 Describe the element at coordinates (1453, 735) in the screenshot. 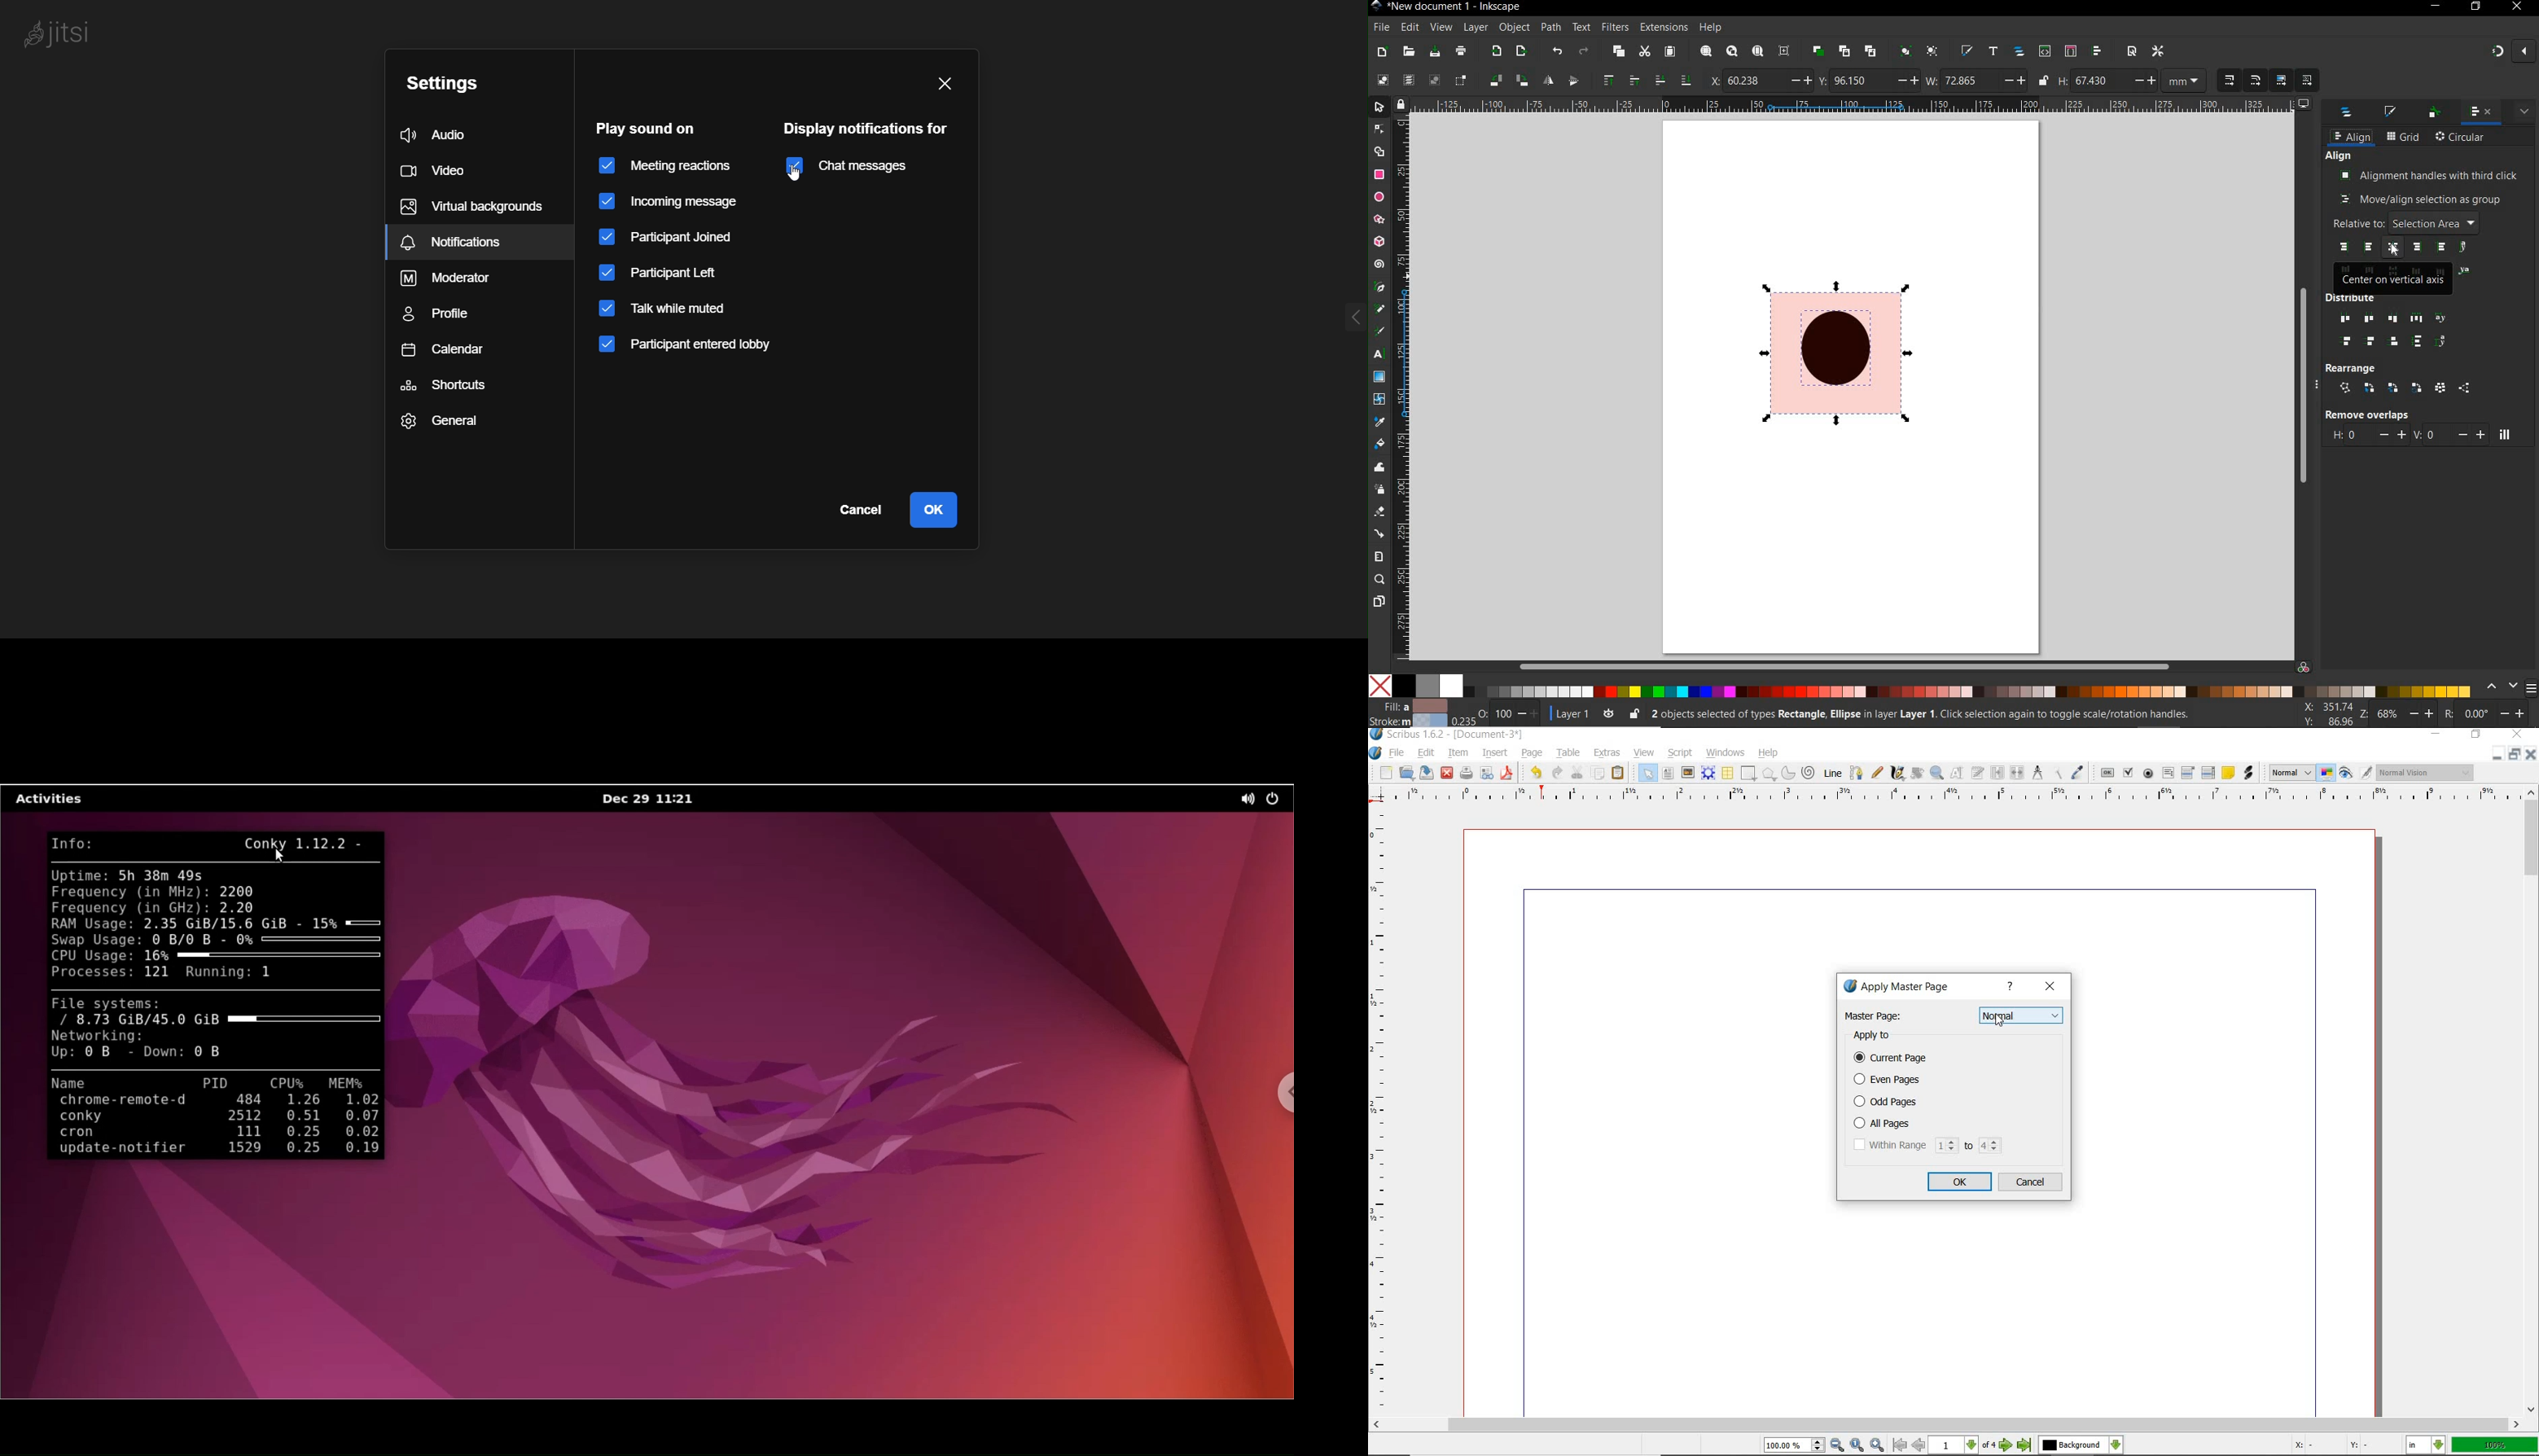

I see `Scribus 1.62 - [Document-3*]` at that location.